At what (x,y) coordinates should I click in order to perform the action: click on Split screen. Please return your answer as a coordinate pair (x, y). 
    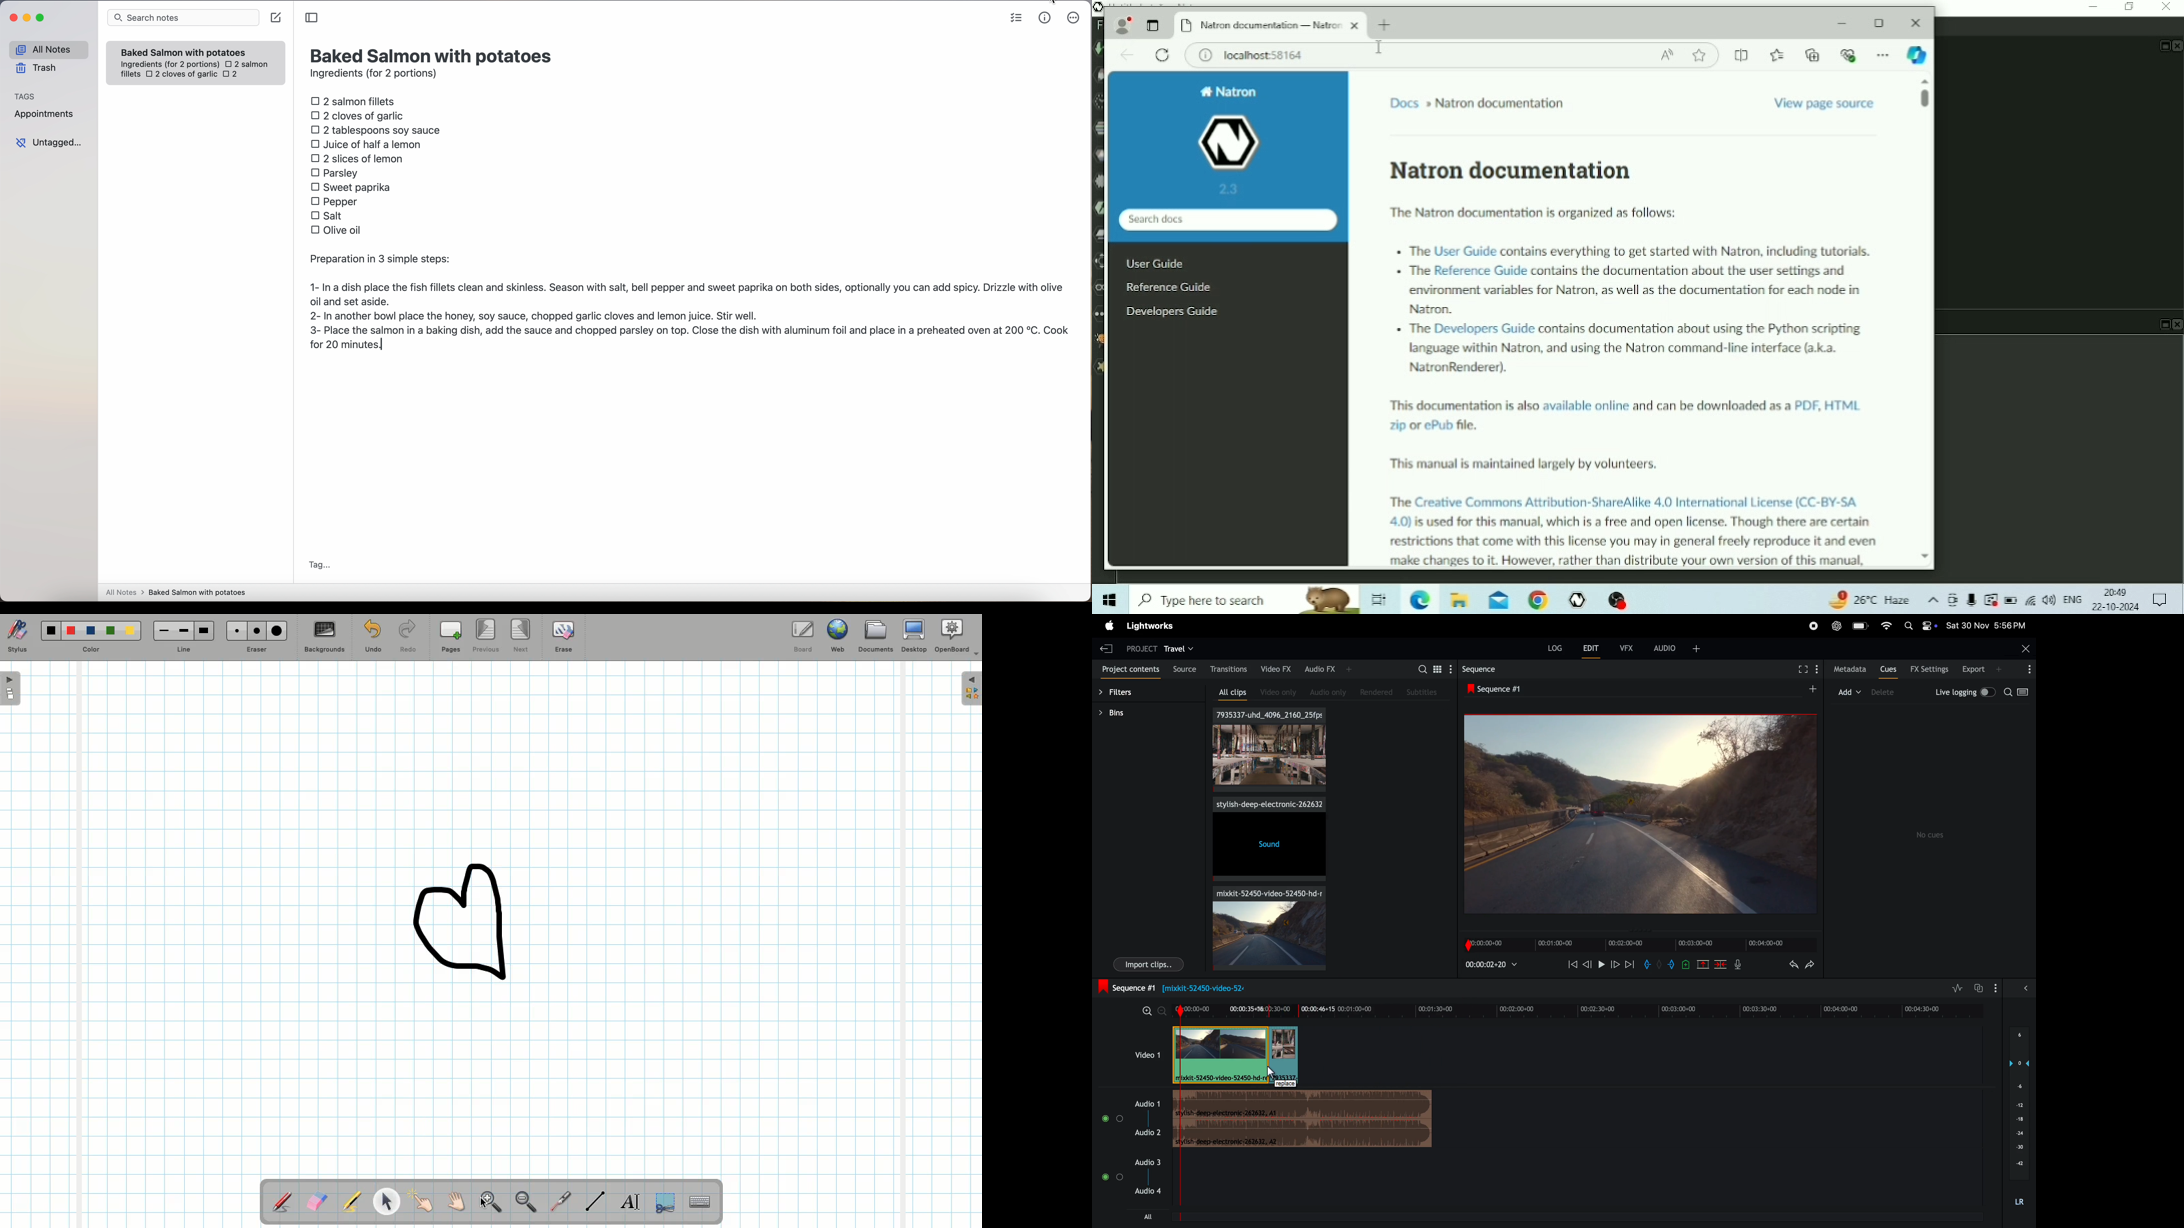
    Looking at the image, I should click on (1742, 55).